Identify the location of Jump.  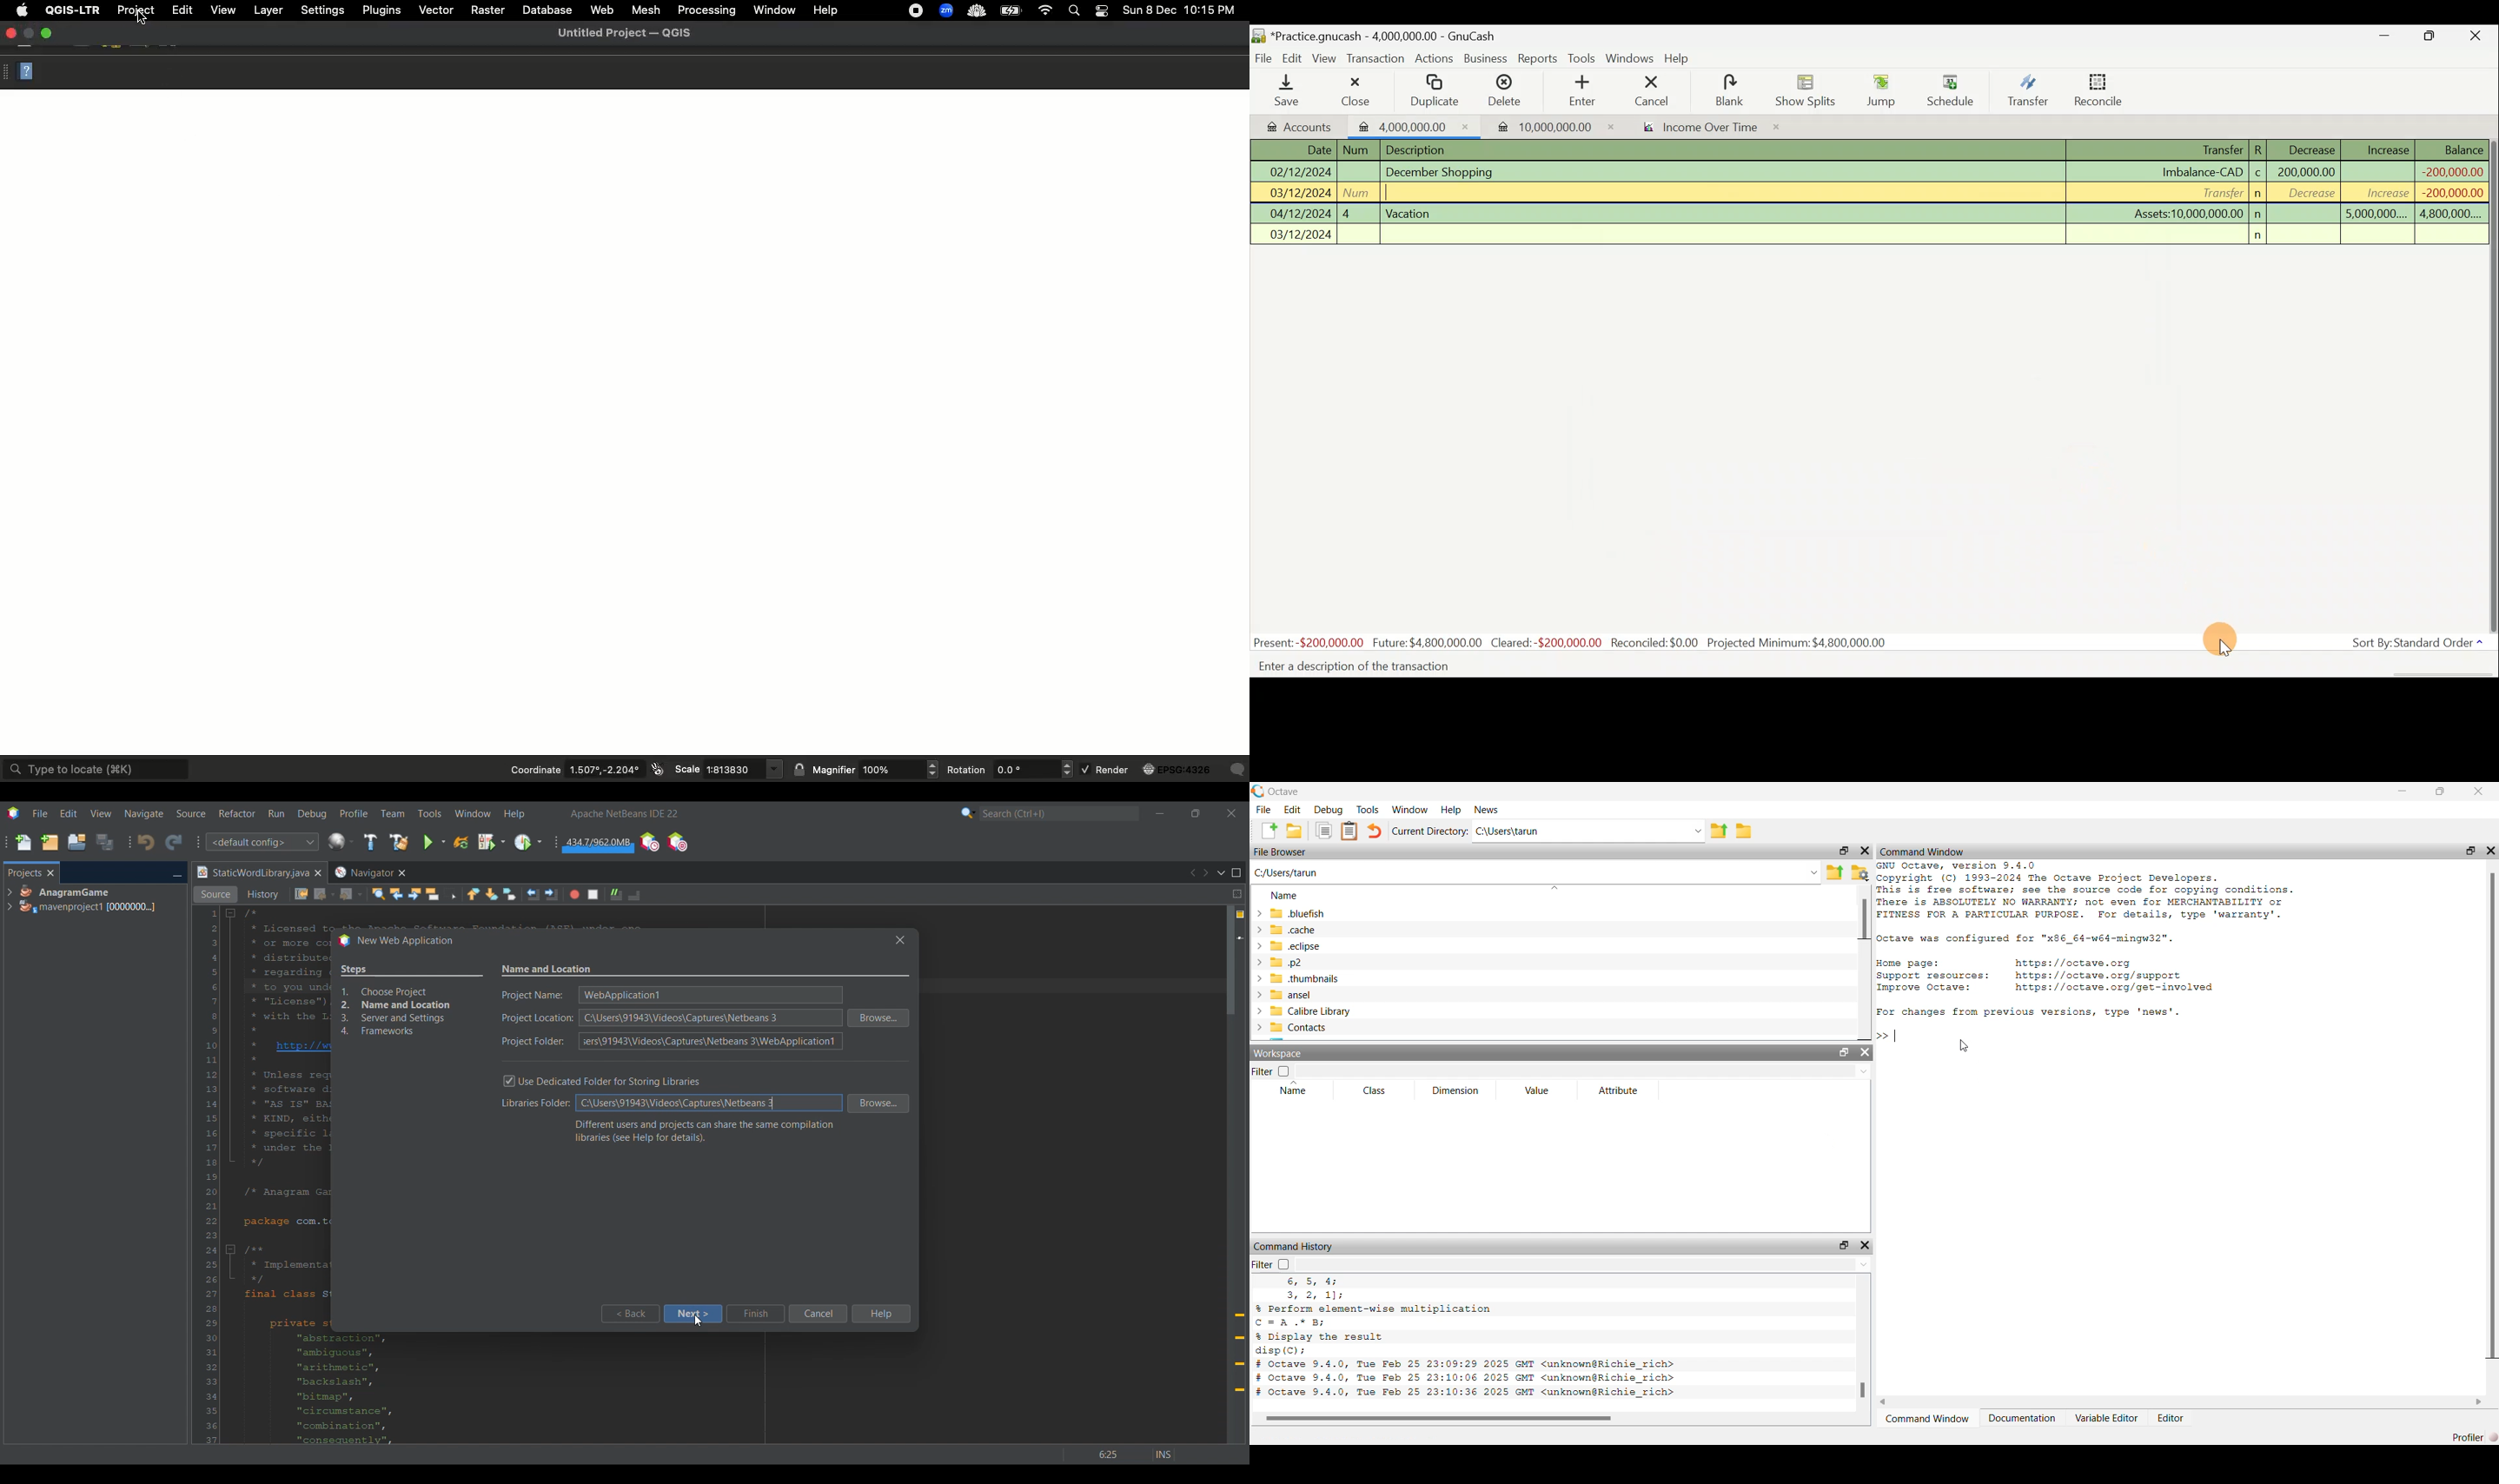
(1876, 91).